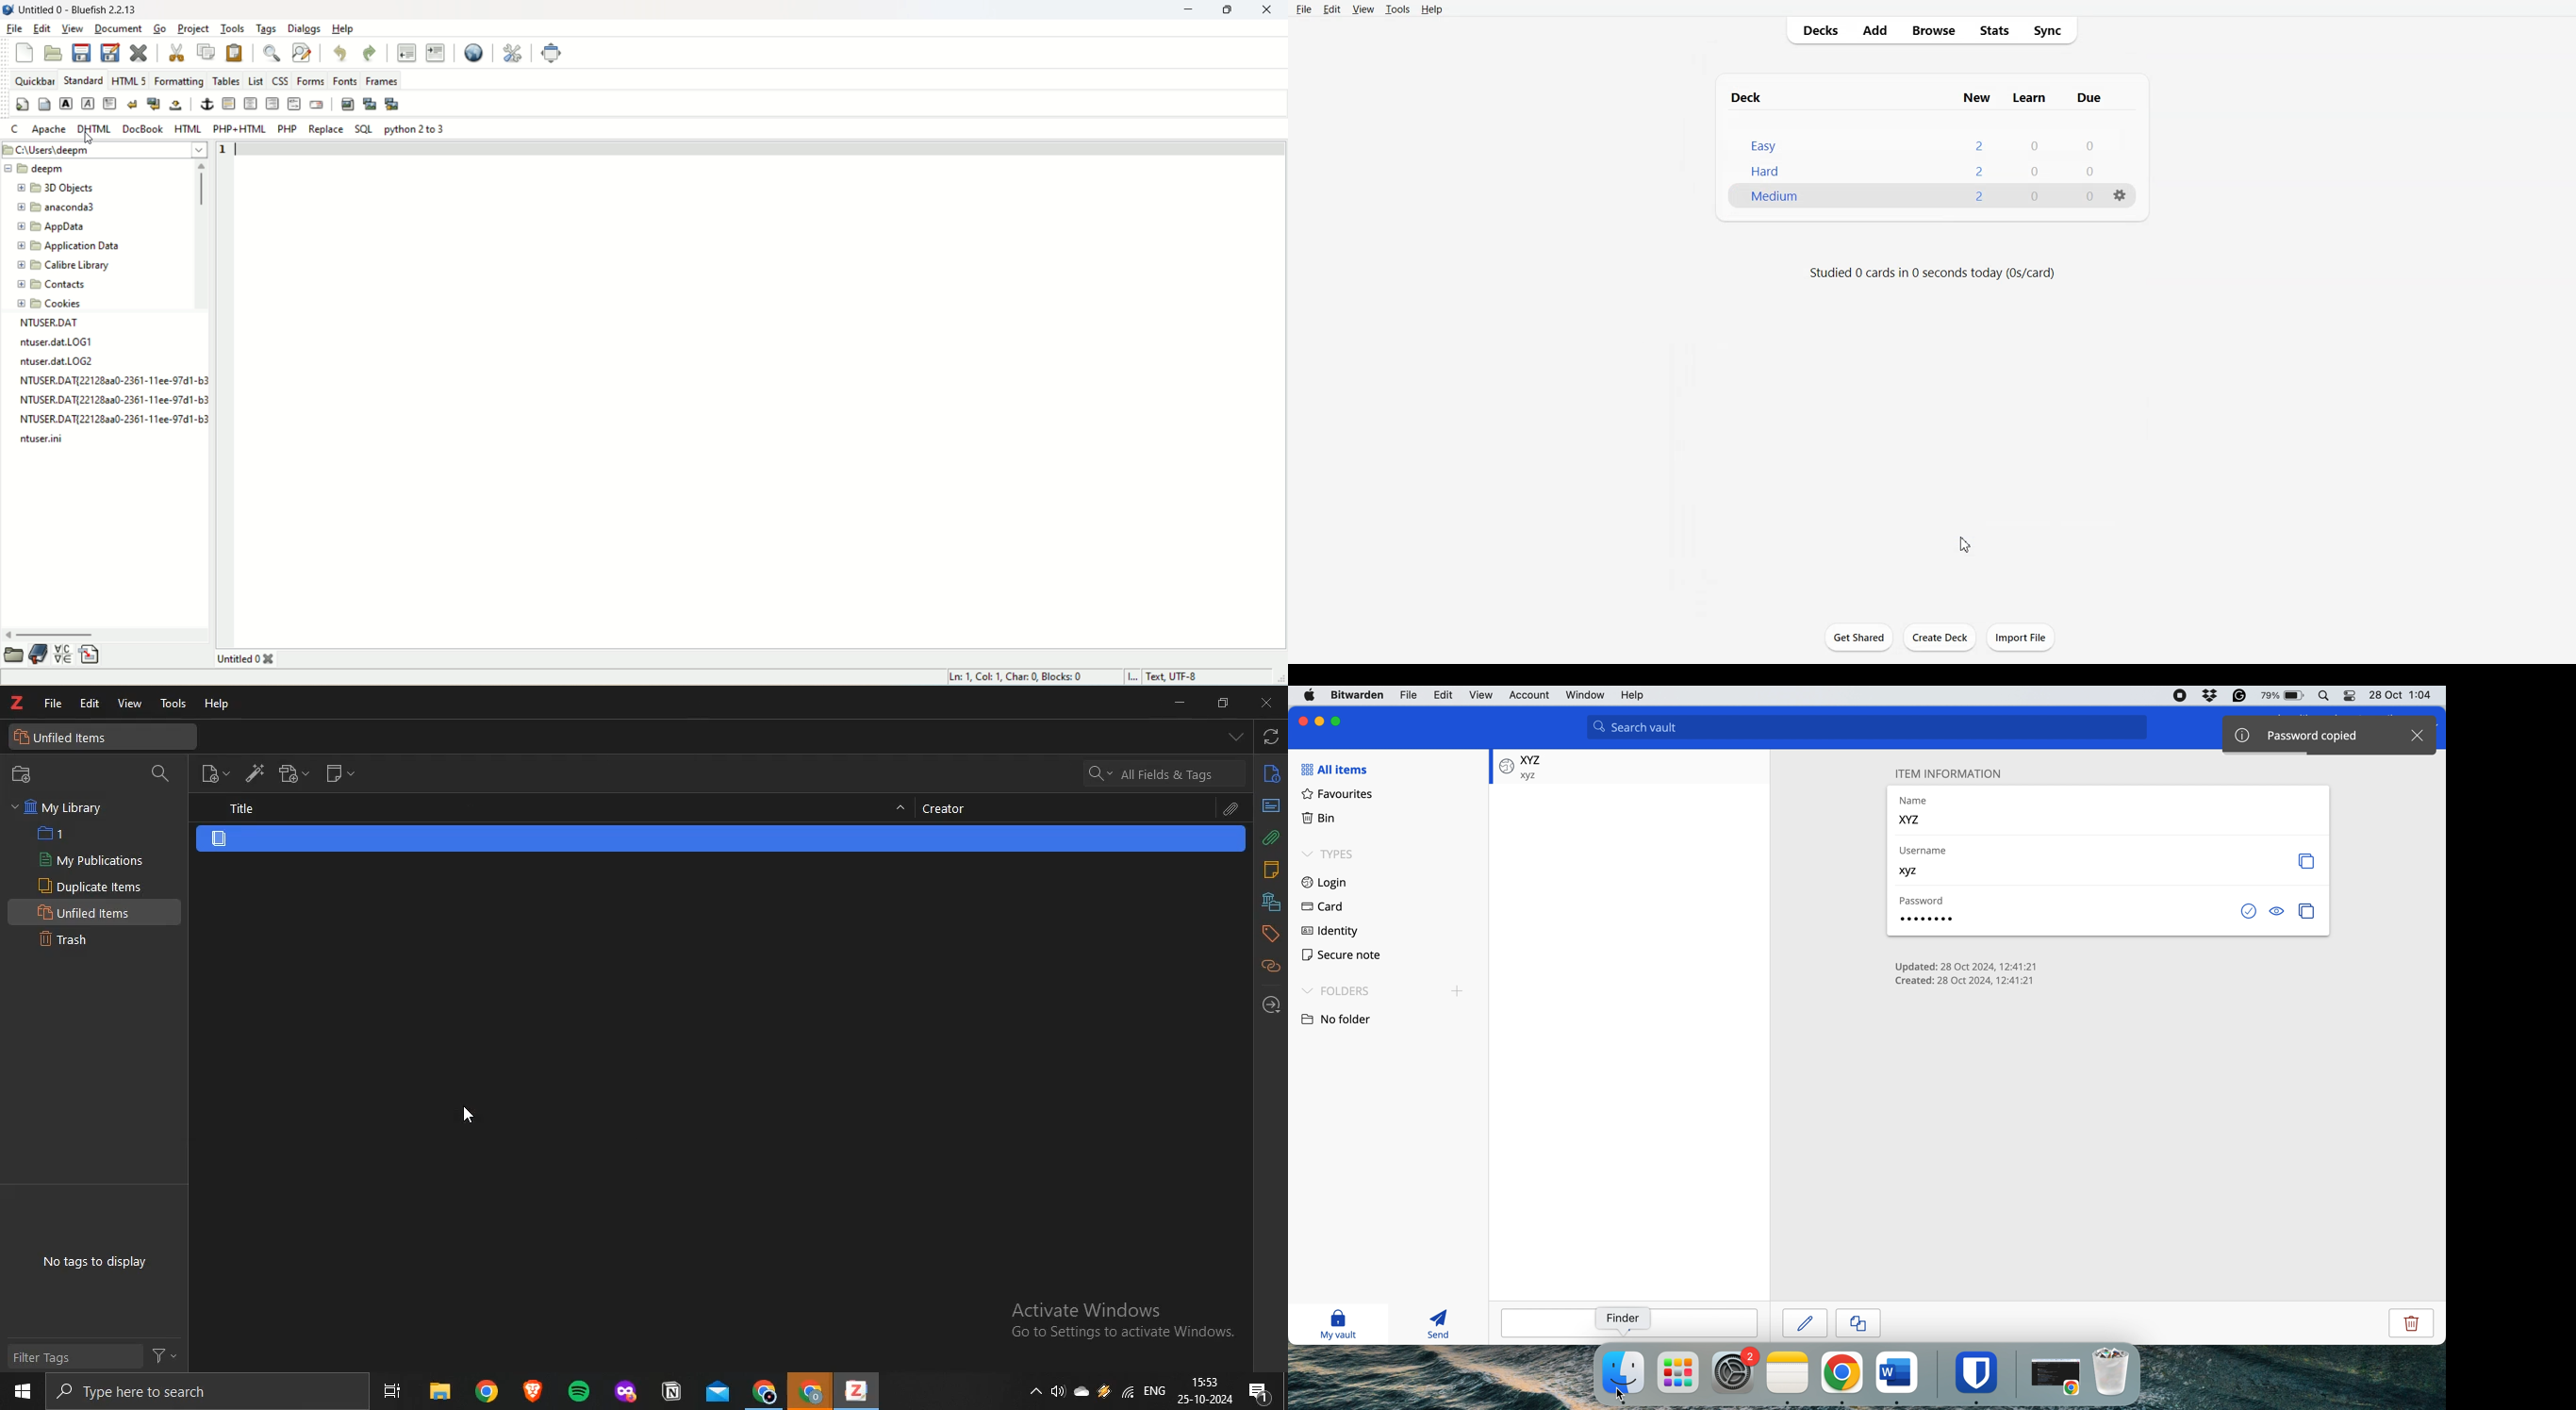 The width and height of the screenshot is (2576, 1428). Describe the element at coordinates (25, 774) in the screenshot. I see `new collection` at that location.